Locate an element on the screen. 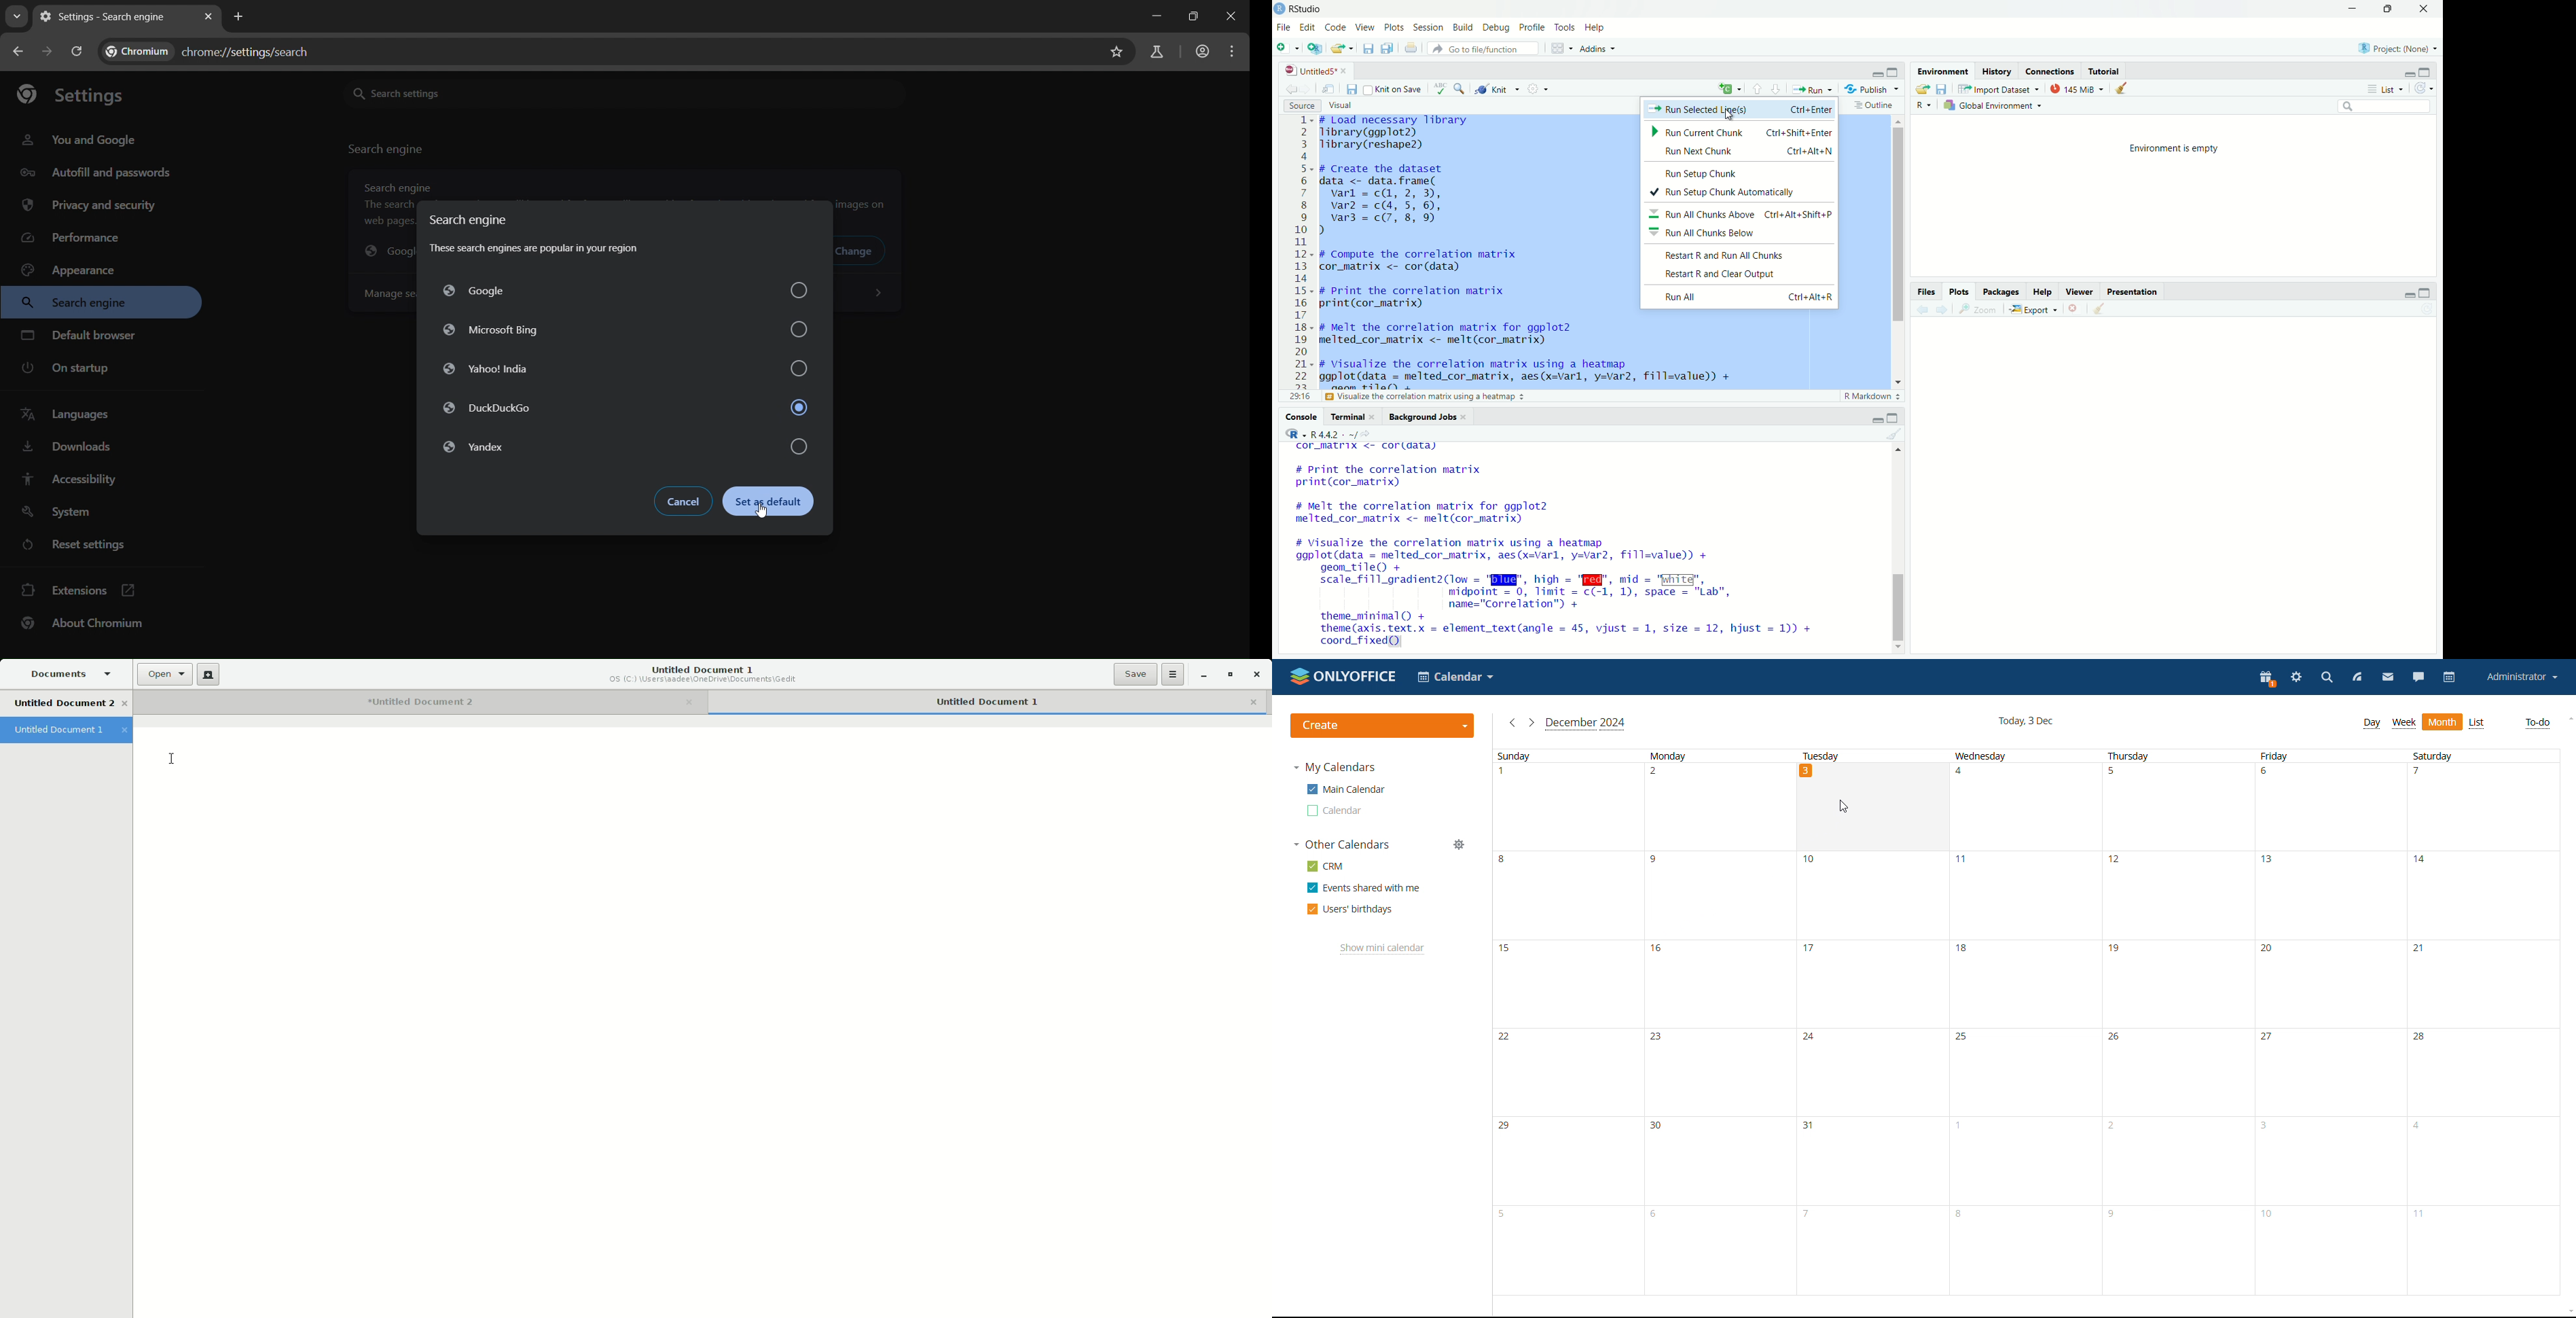  maximize is located at coordinates (1894, 71).